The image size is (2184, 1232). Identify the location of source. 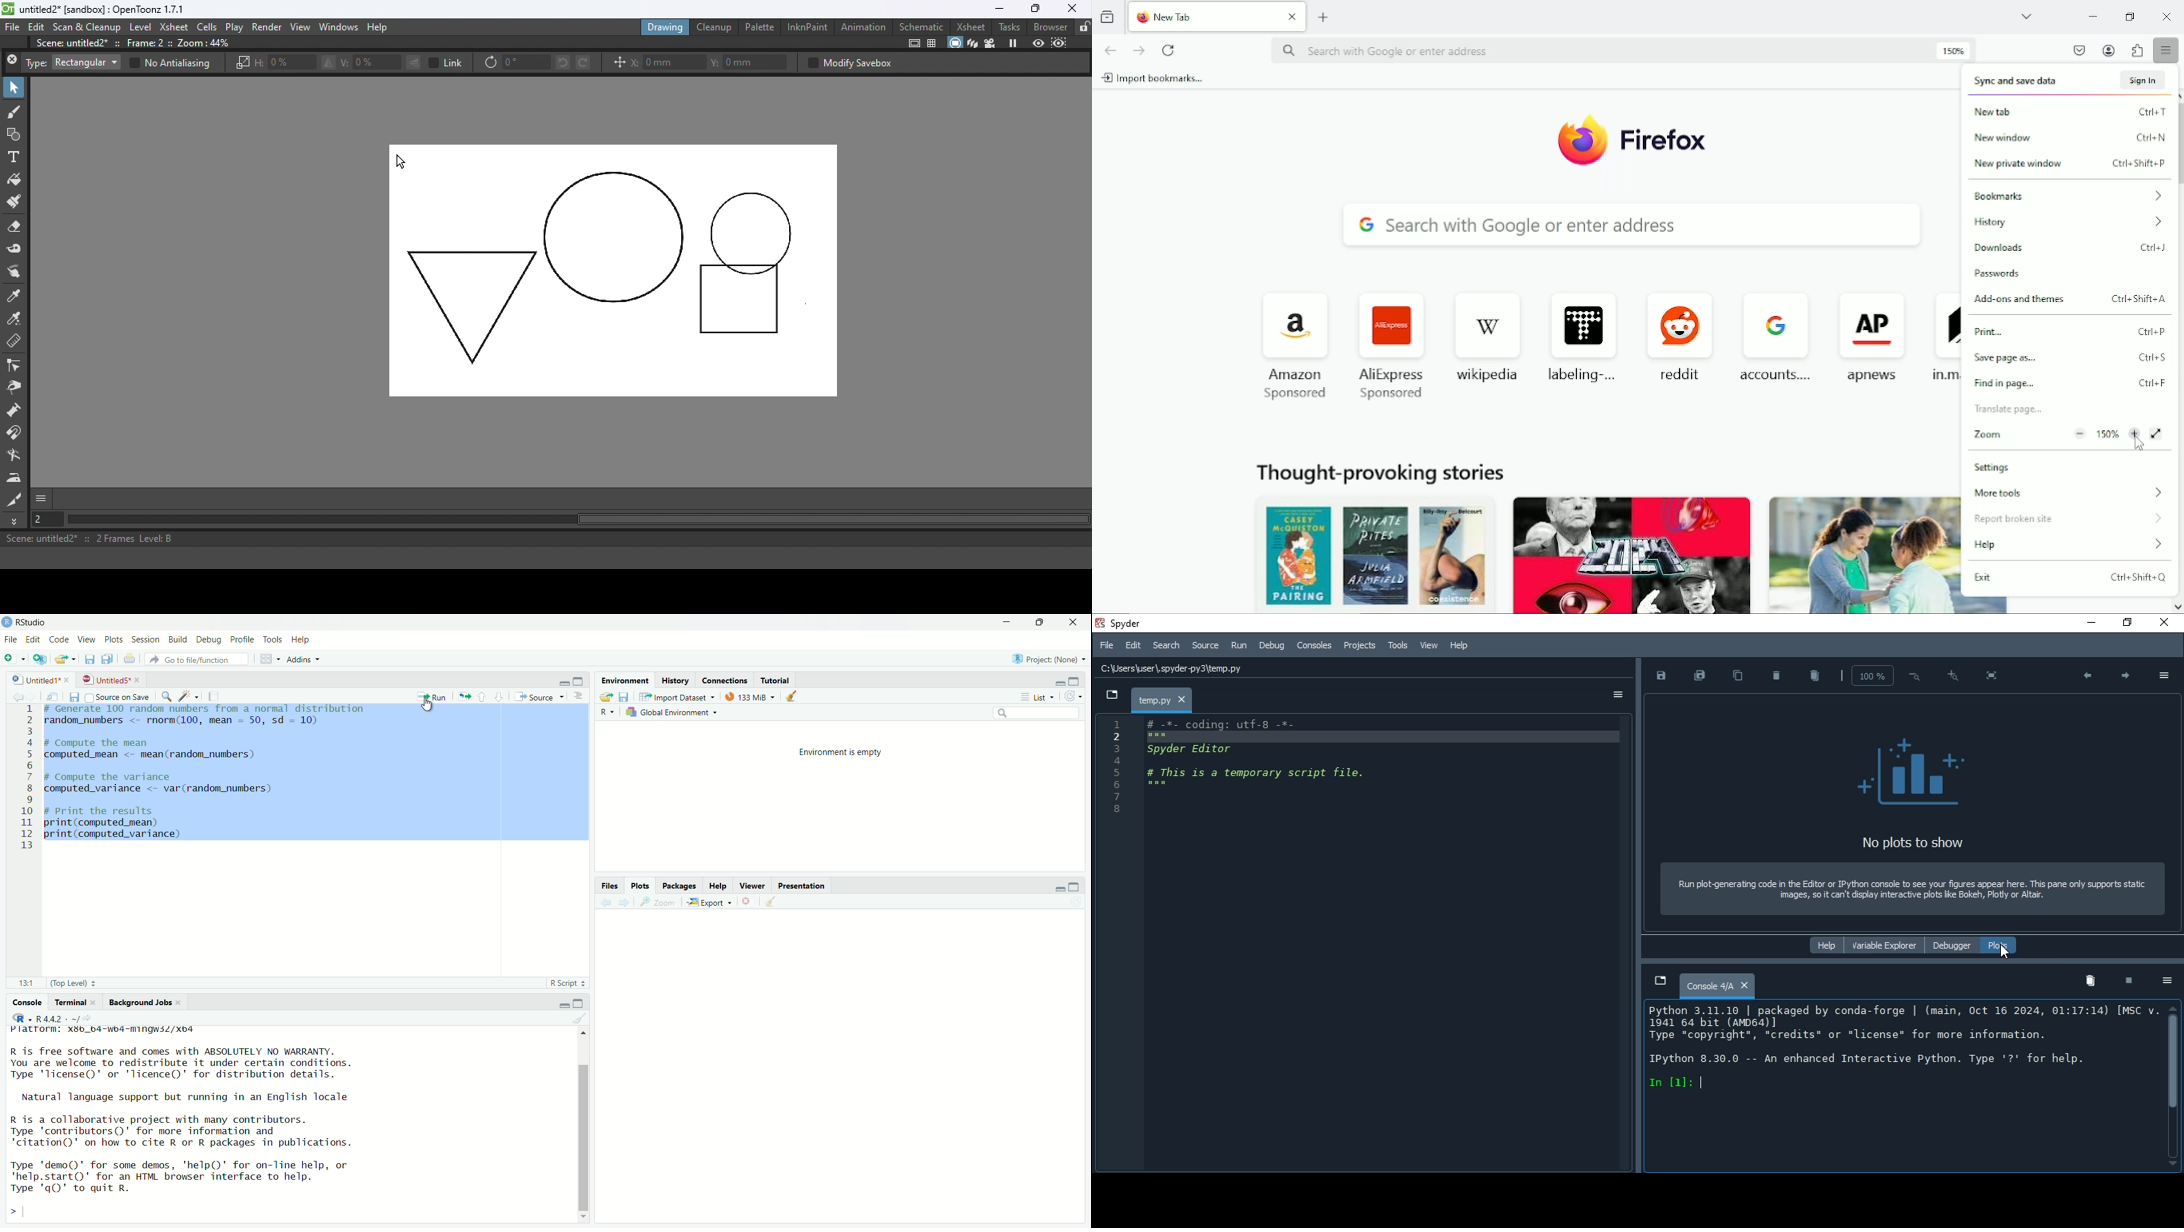
(541, 696).